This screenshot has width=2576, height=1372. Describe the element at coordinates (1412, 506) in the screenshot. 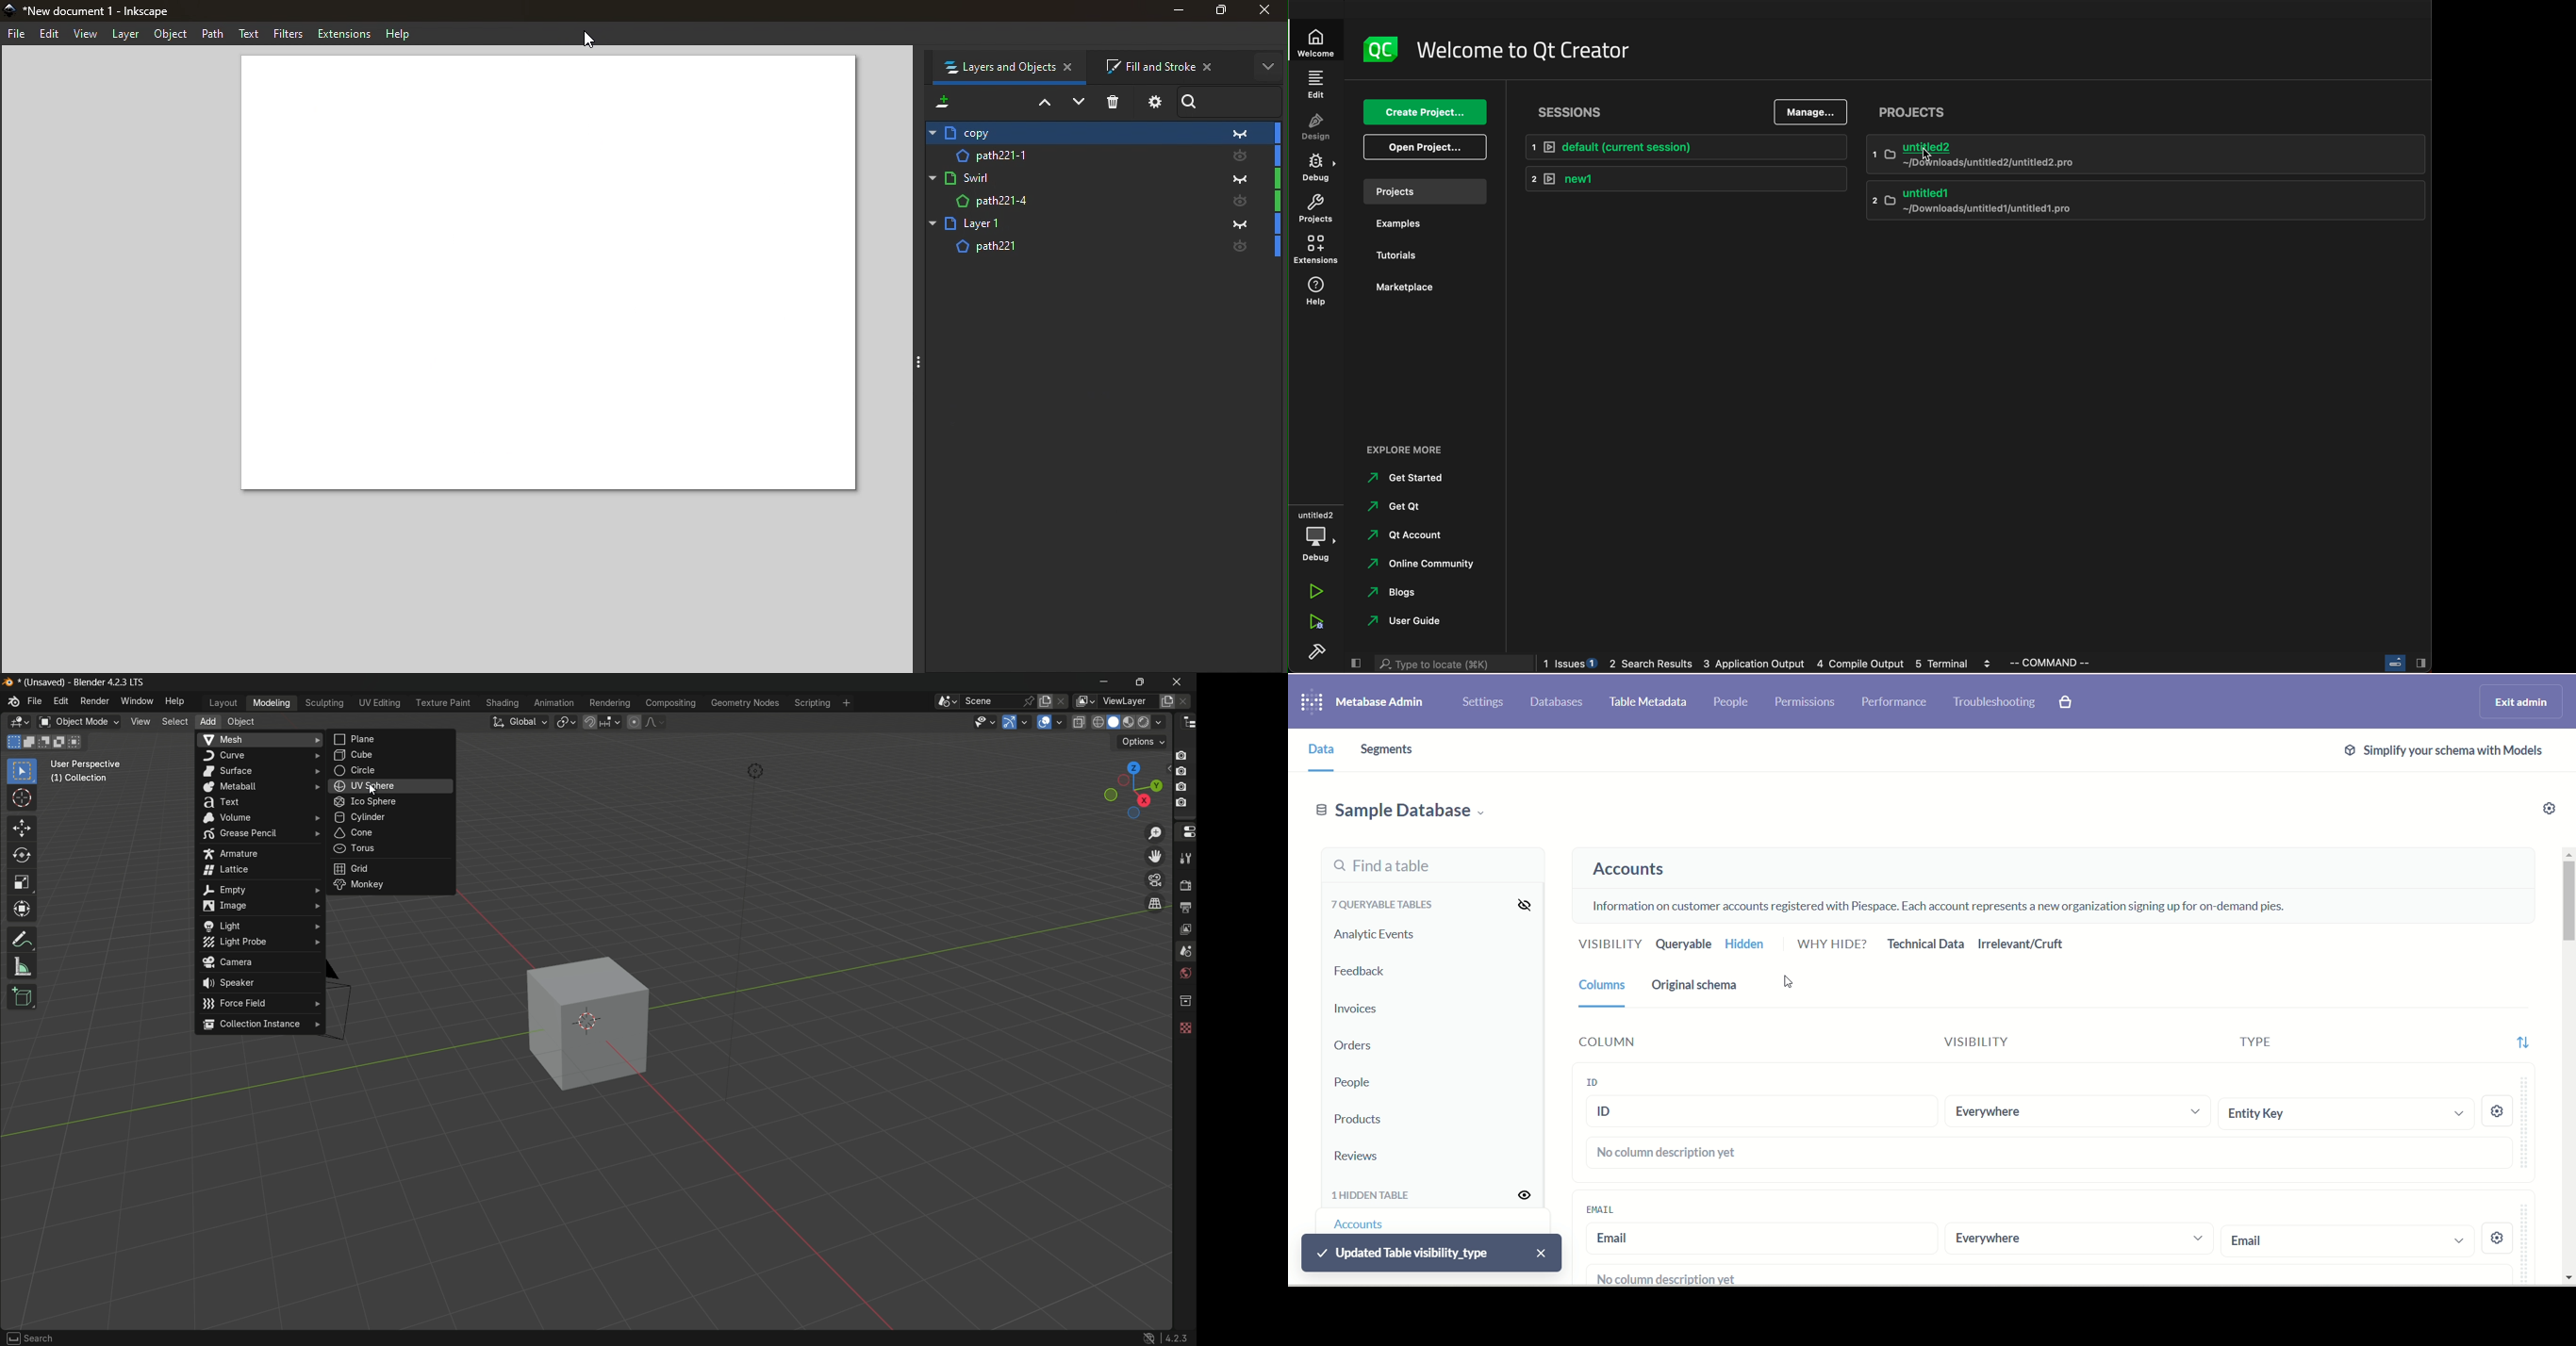

I see `get qt` at that location.